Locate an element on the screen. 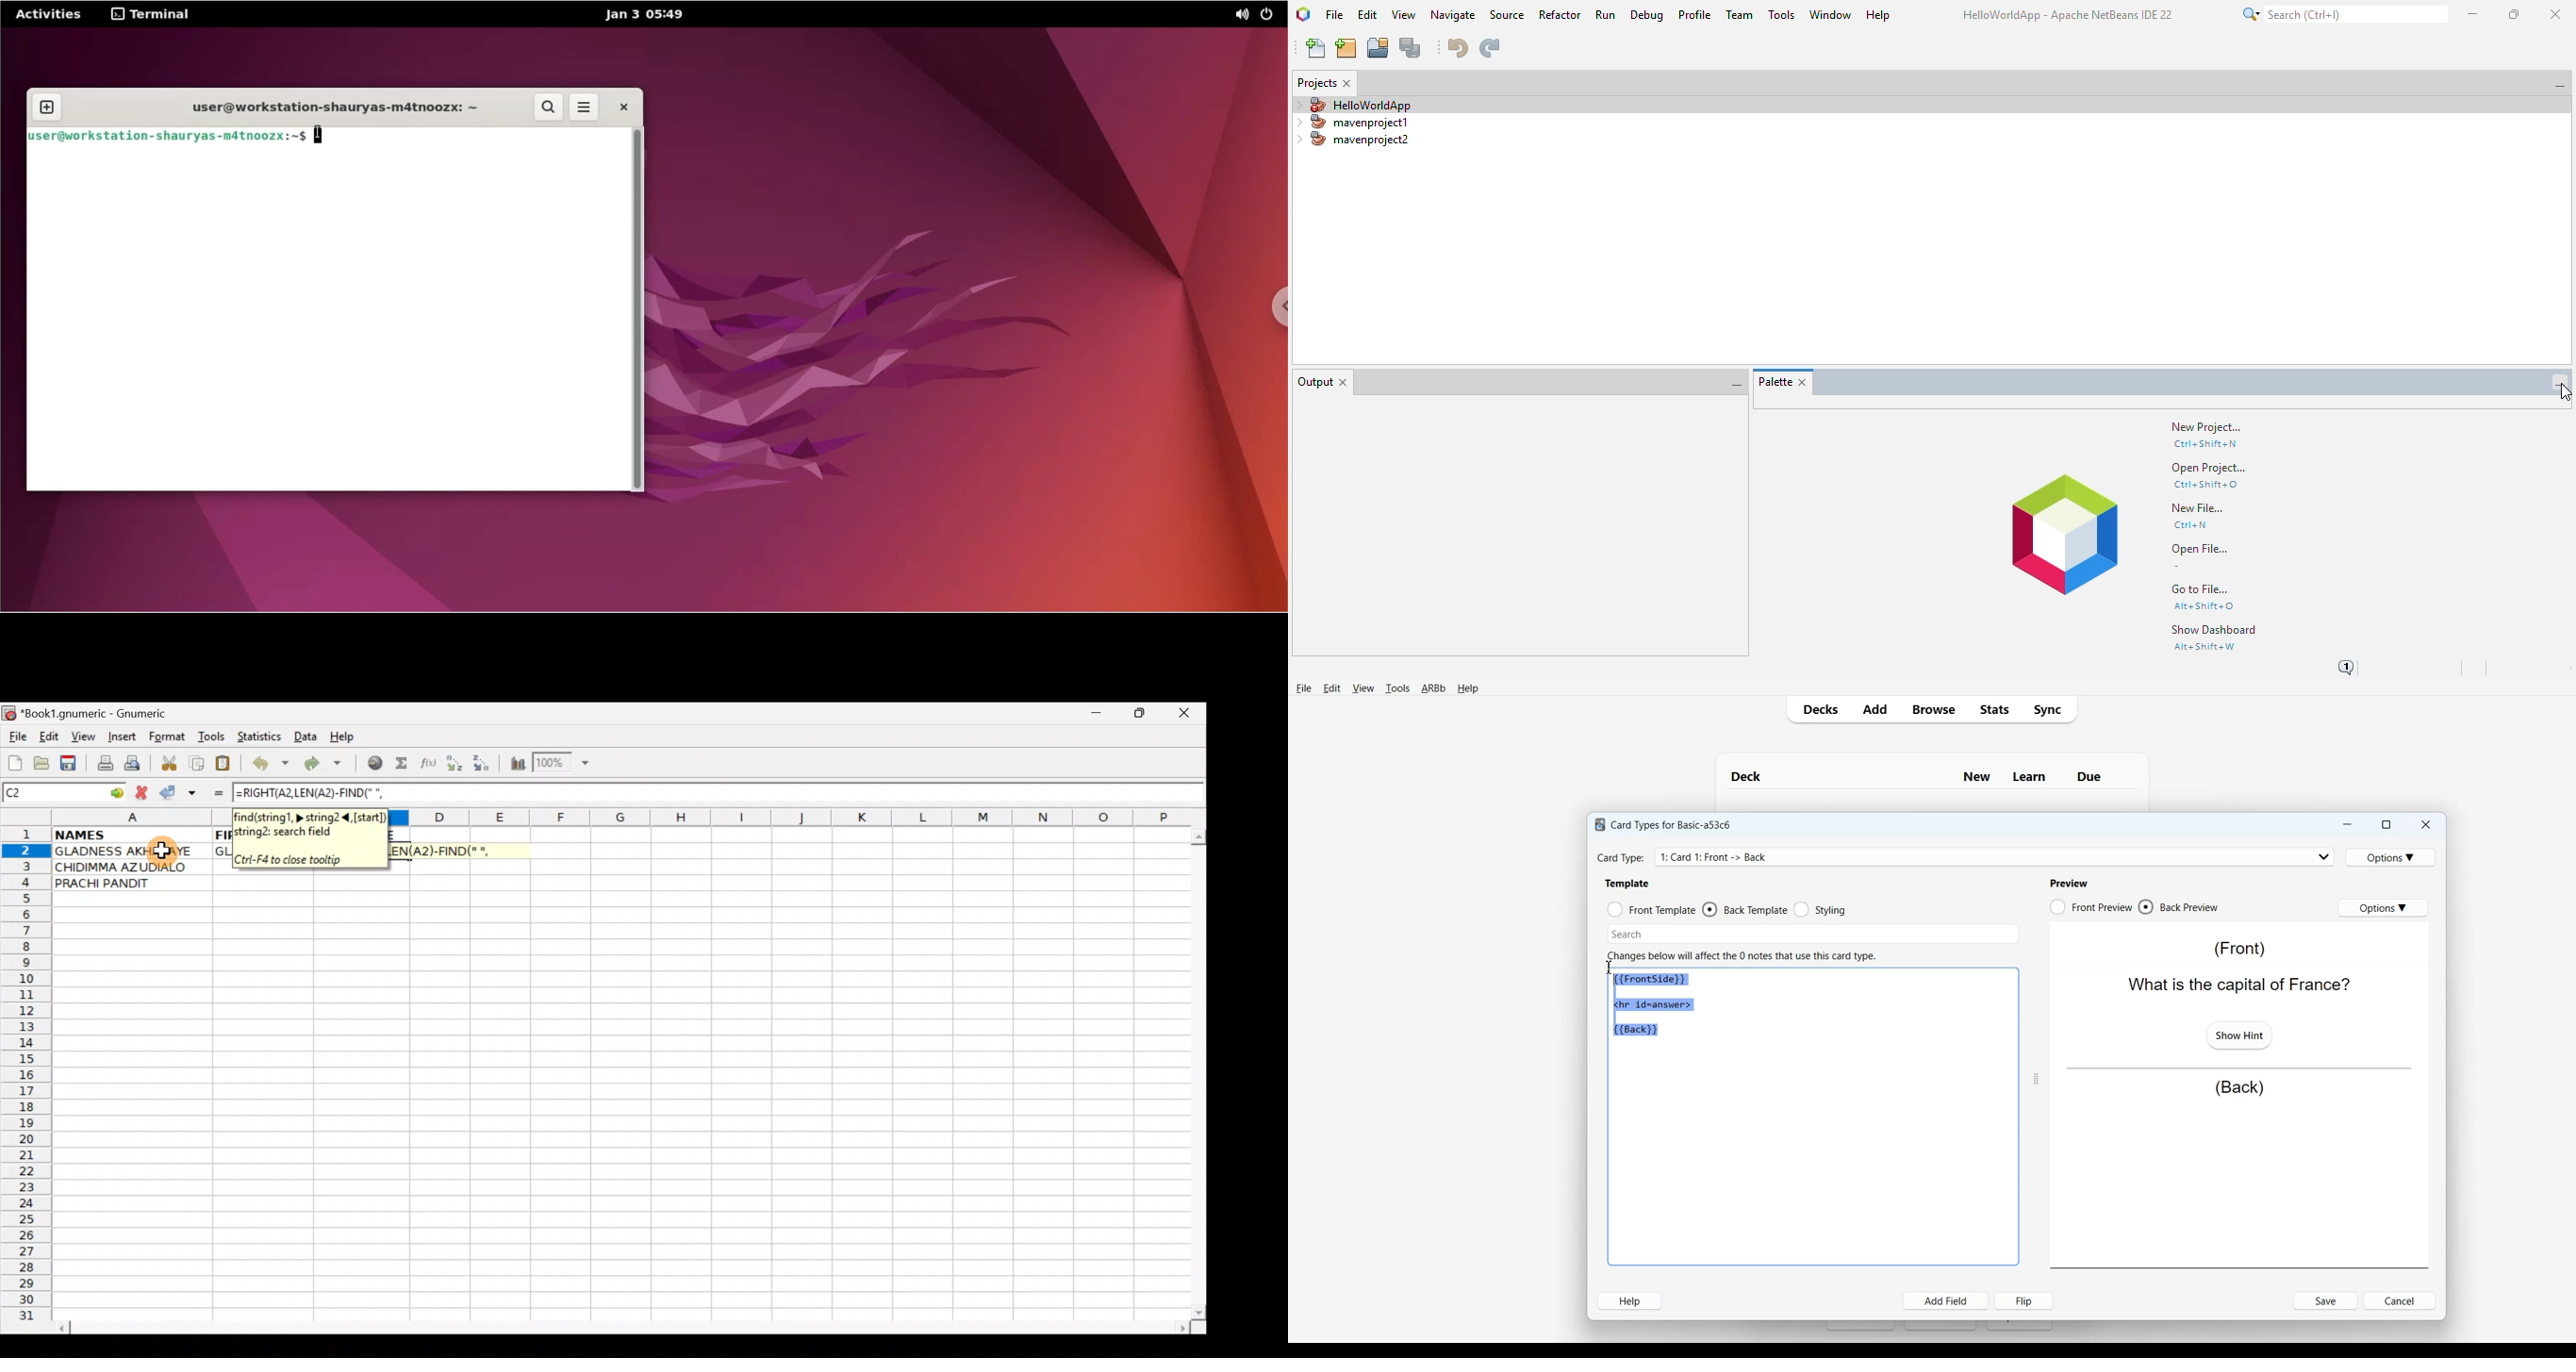 The width and height of the screenshot is (2576, 1372). Options is located at coordinates (2383, 907).